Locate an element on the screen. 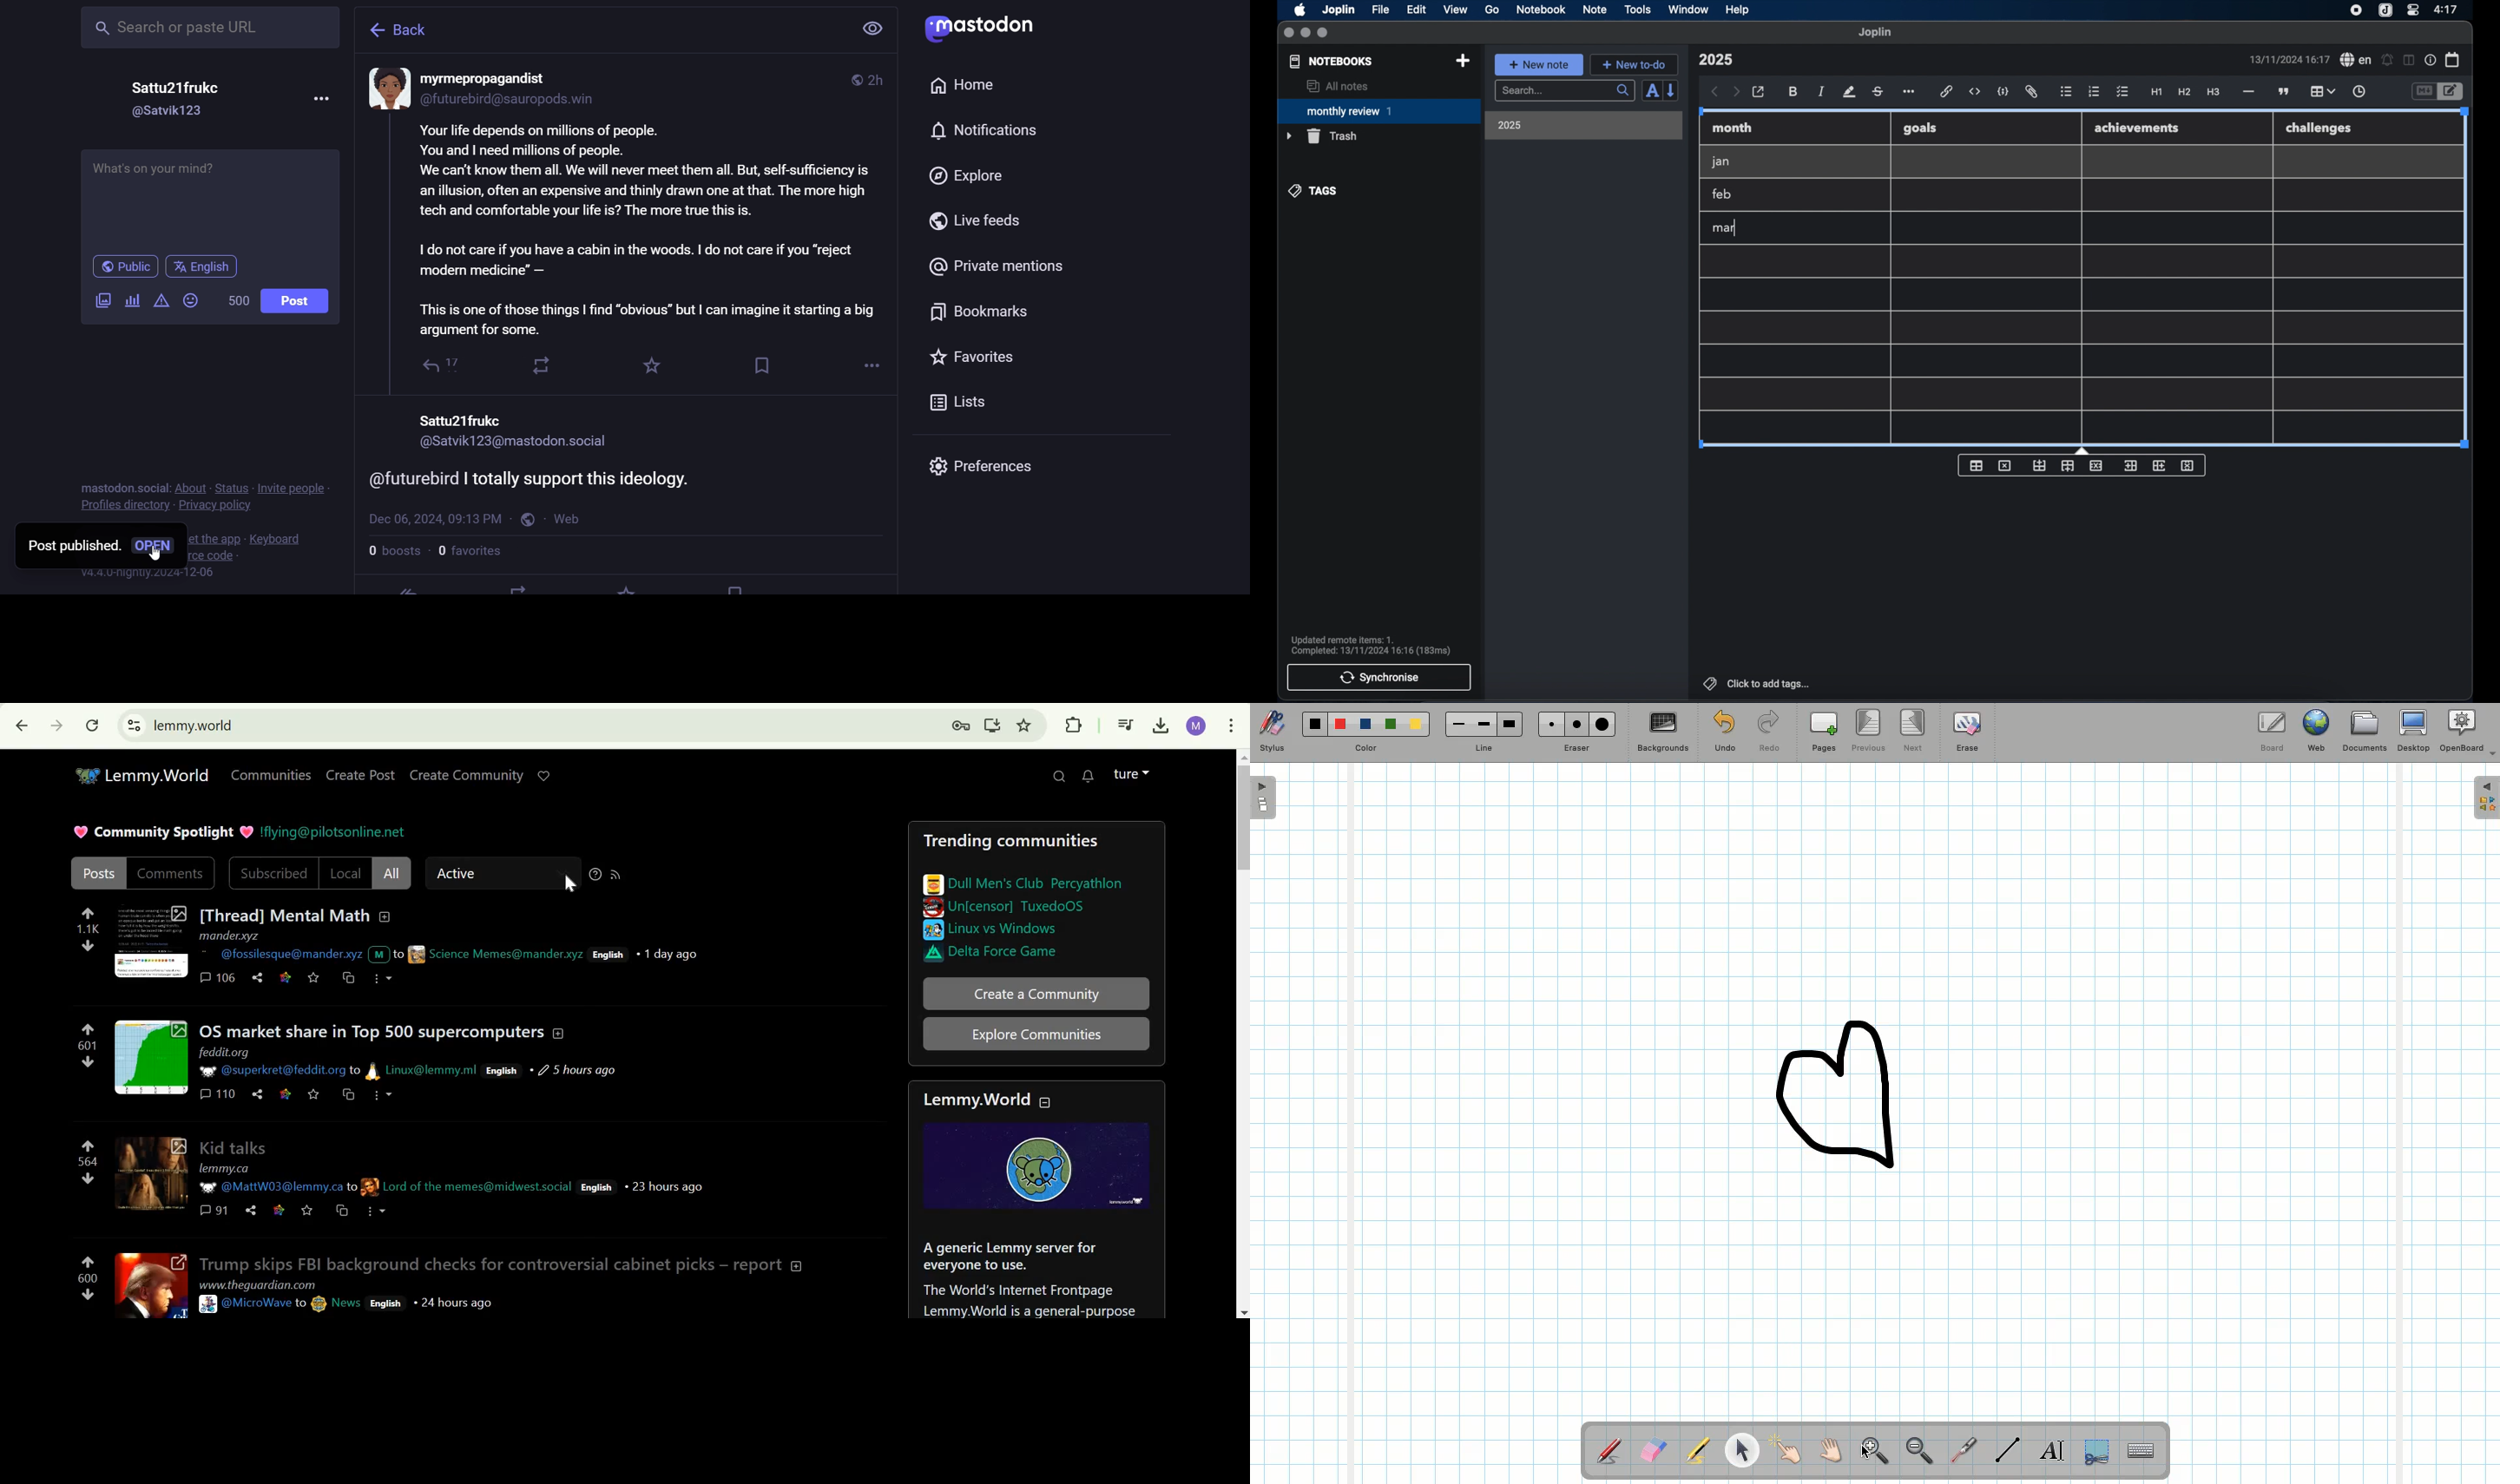  screen recorder icon is located at coordinates (2356, 10).